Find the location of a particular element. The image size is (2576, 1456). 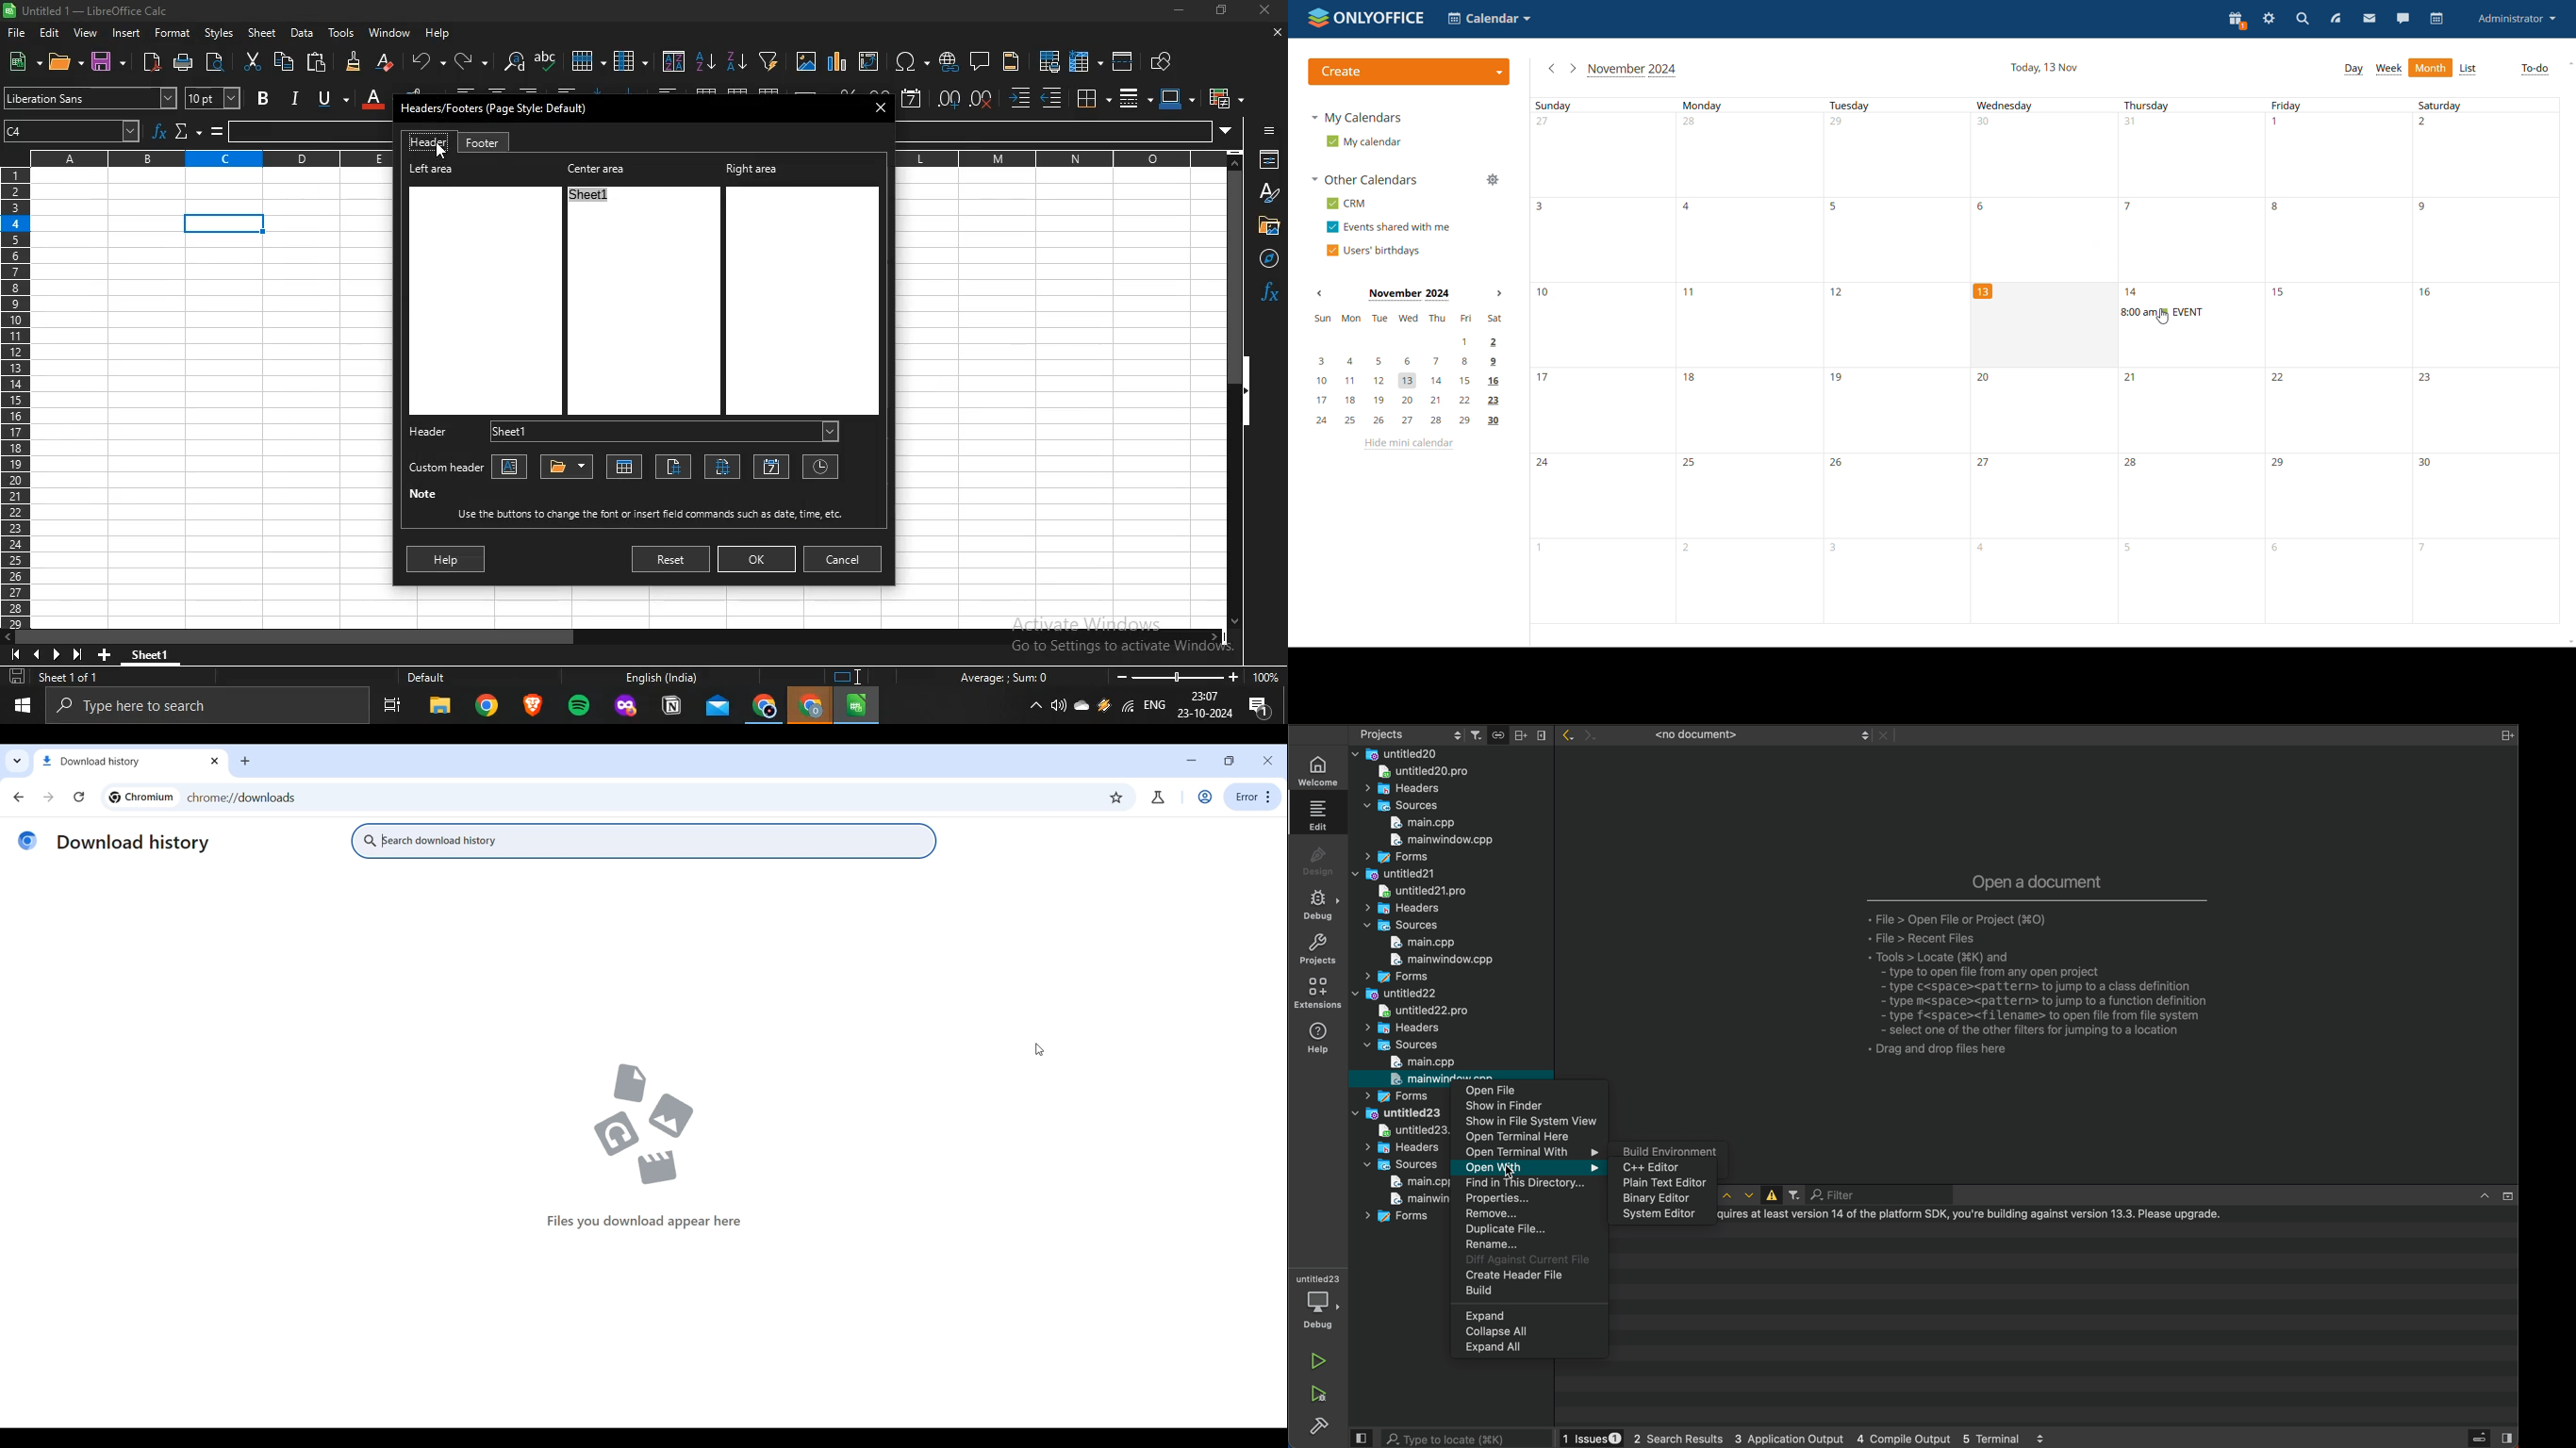

spotify is located at coordinates (579, 707).